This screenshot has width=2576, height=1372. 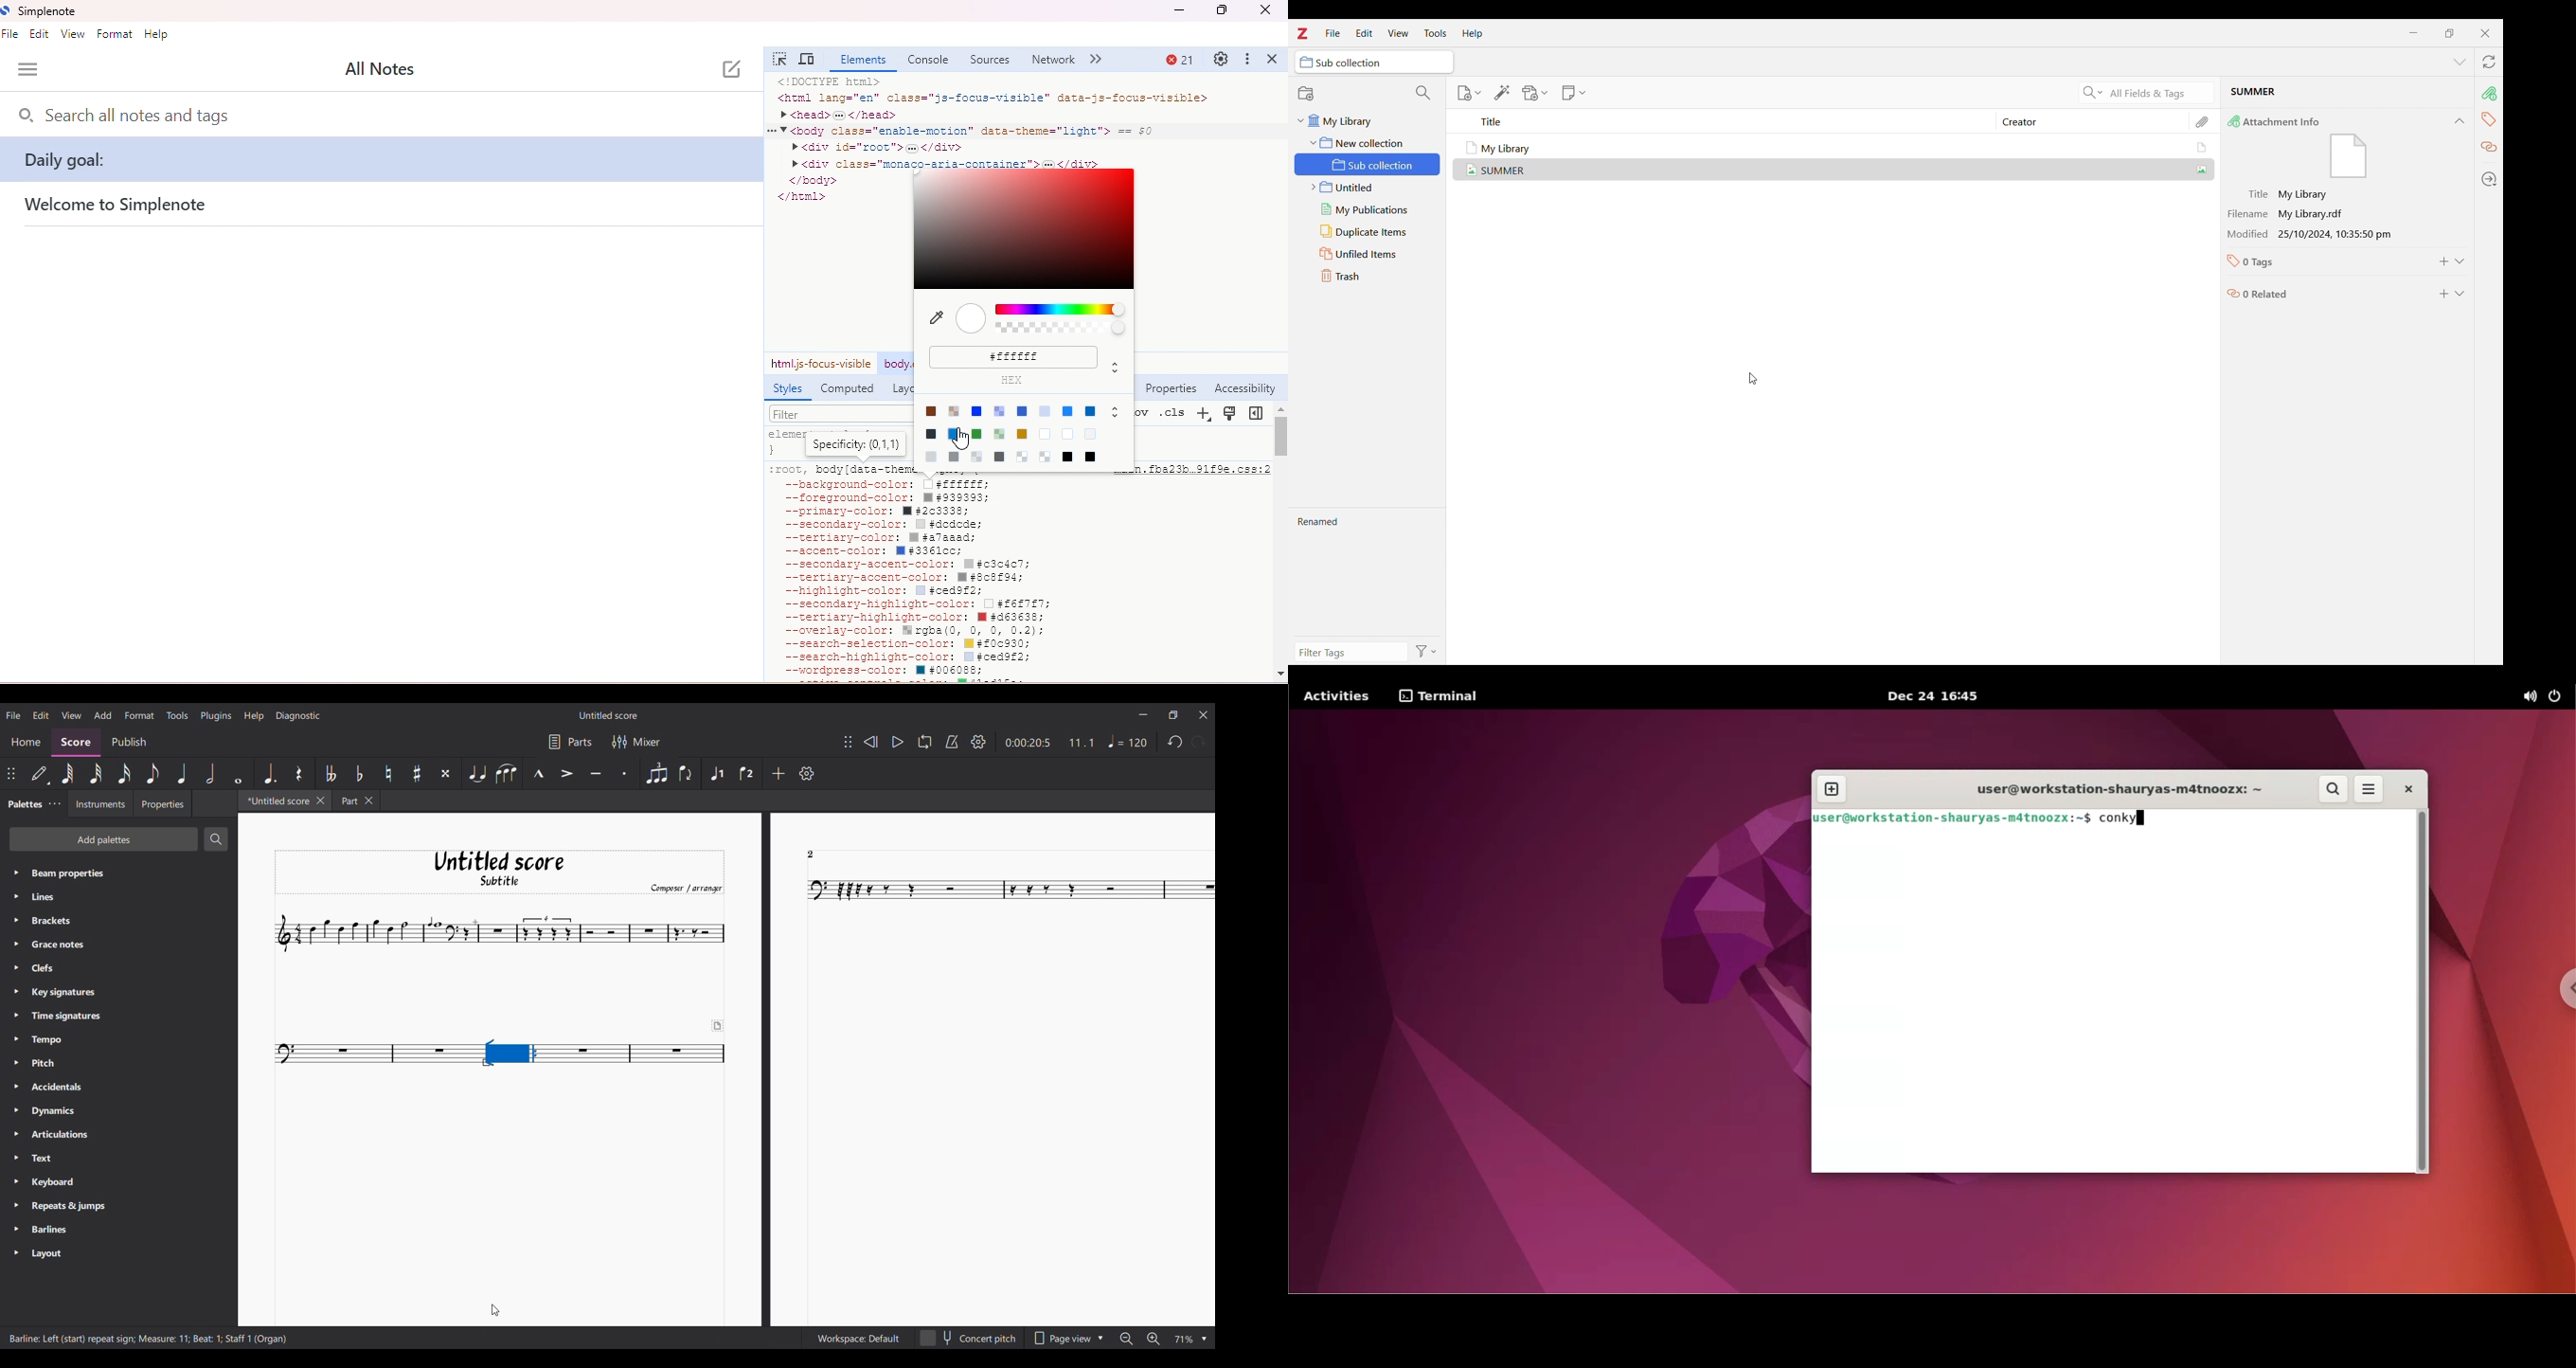 What do you see at coordinates (104, 839) in the screenshot?
I see `Add palette` at bounding box center [104, 839].